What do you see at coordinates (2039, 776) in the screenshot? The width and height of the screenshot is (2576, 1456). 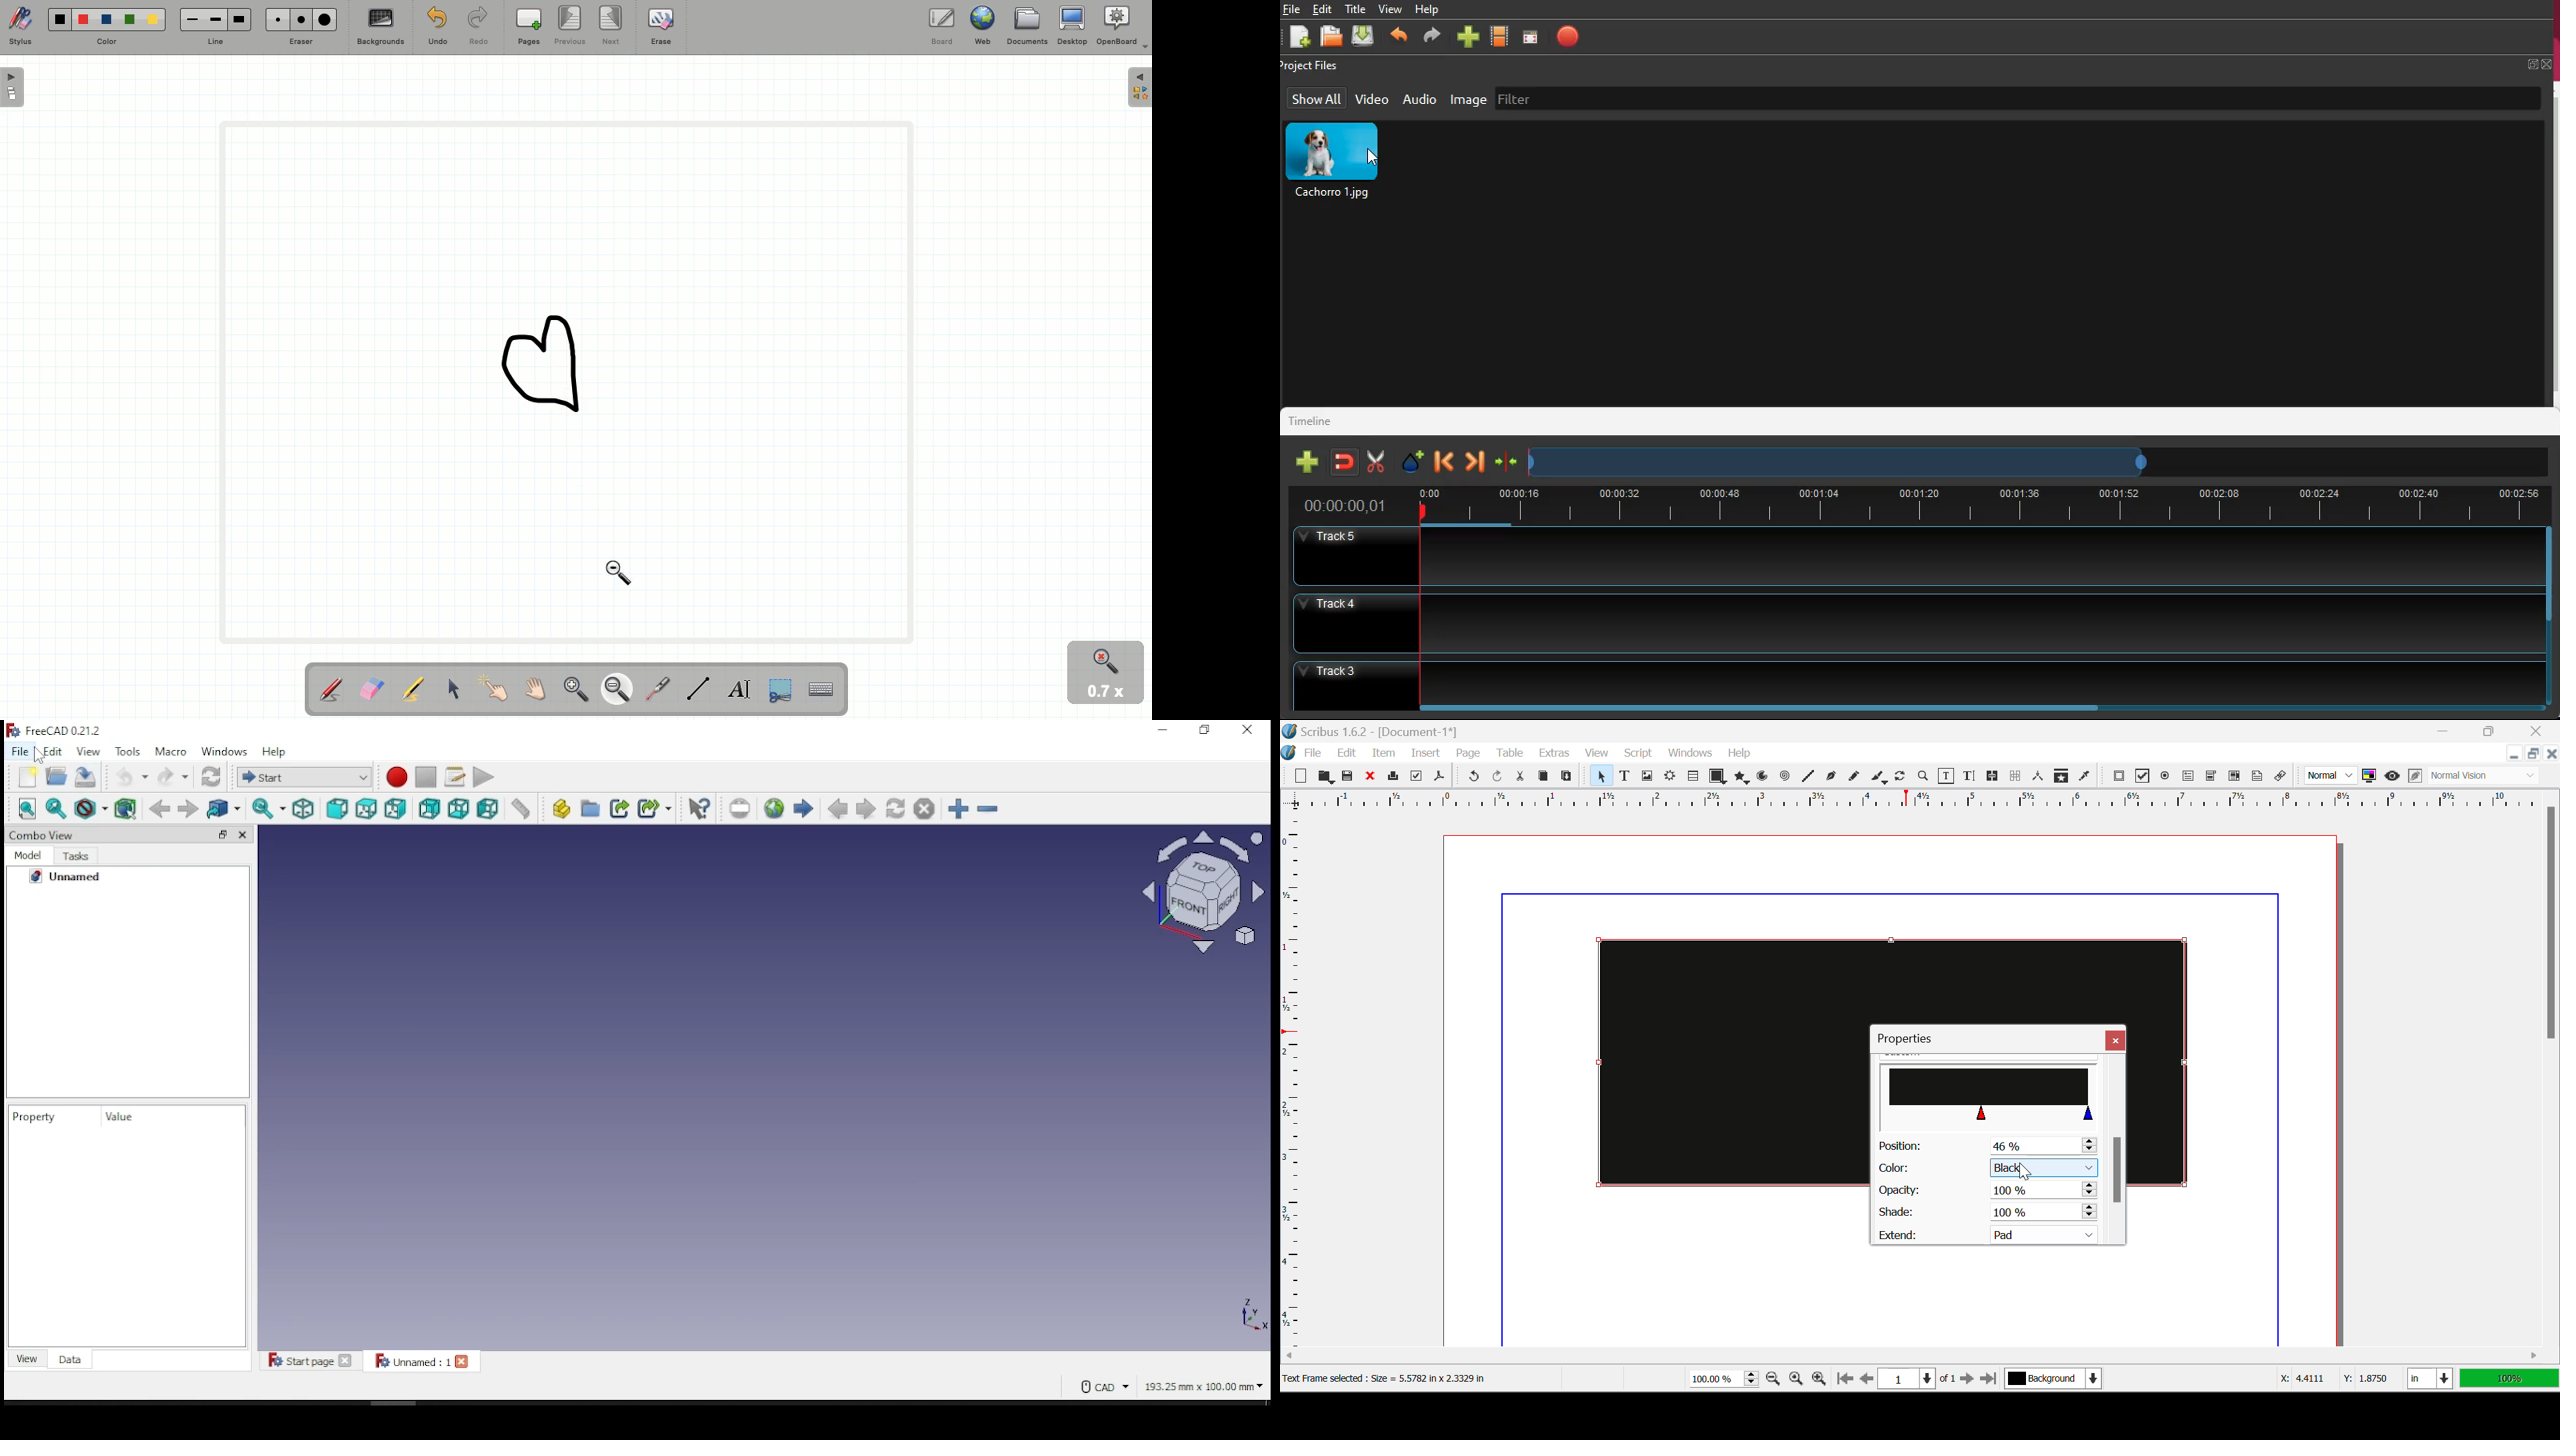 I see `Measurements` at bounding box center [2039, 776].